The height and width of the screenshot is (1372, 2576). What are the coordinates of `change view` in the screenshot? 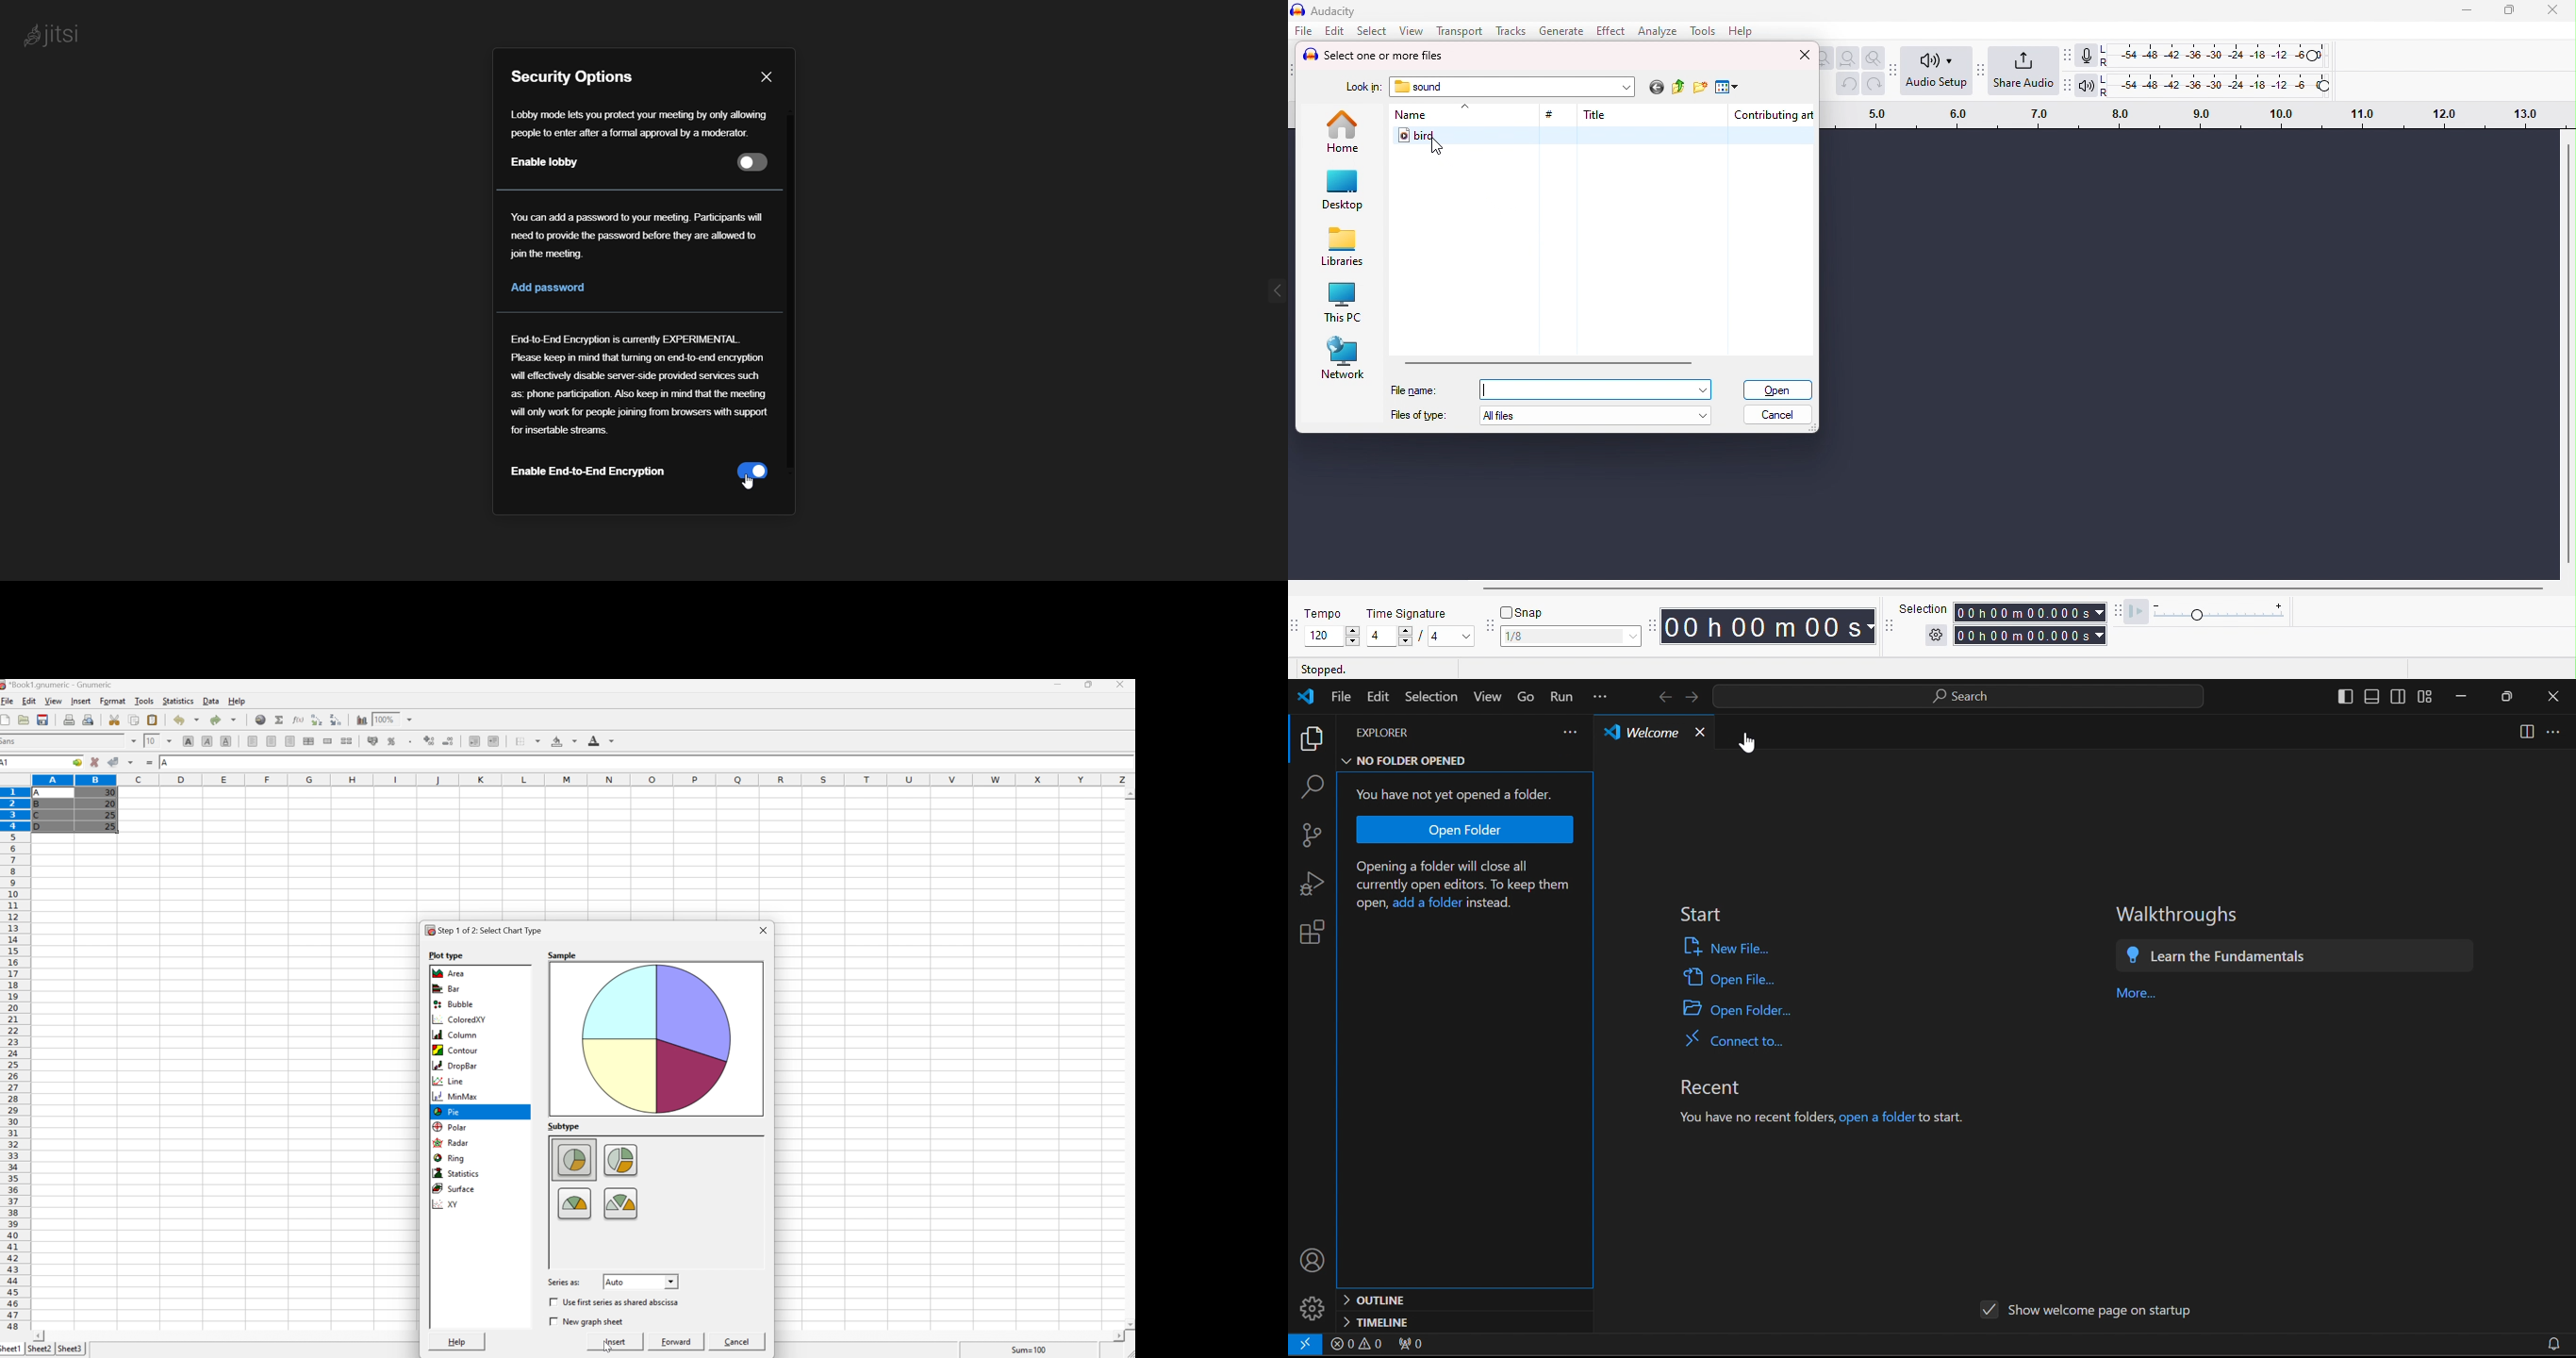 It's located at (1726, 88).